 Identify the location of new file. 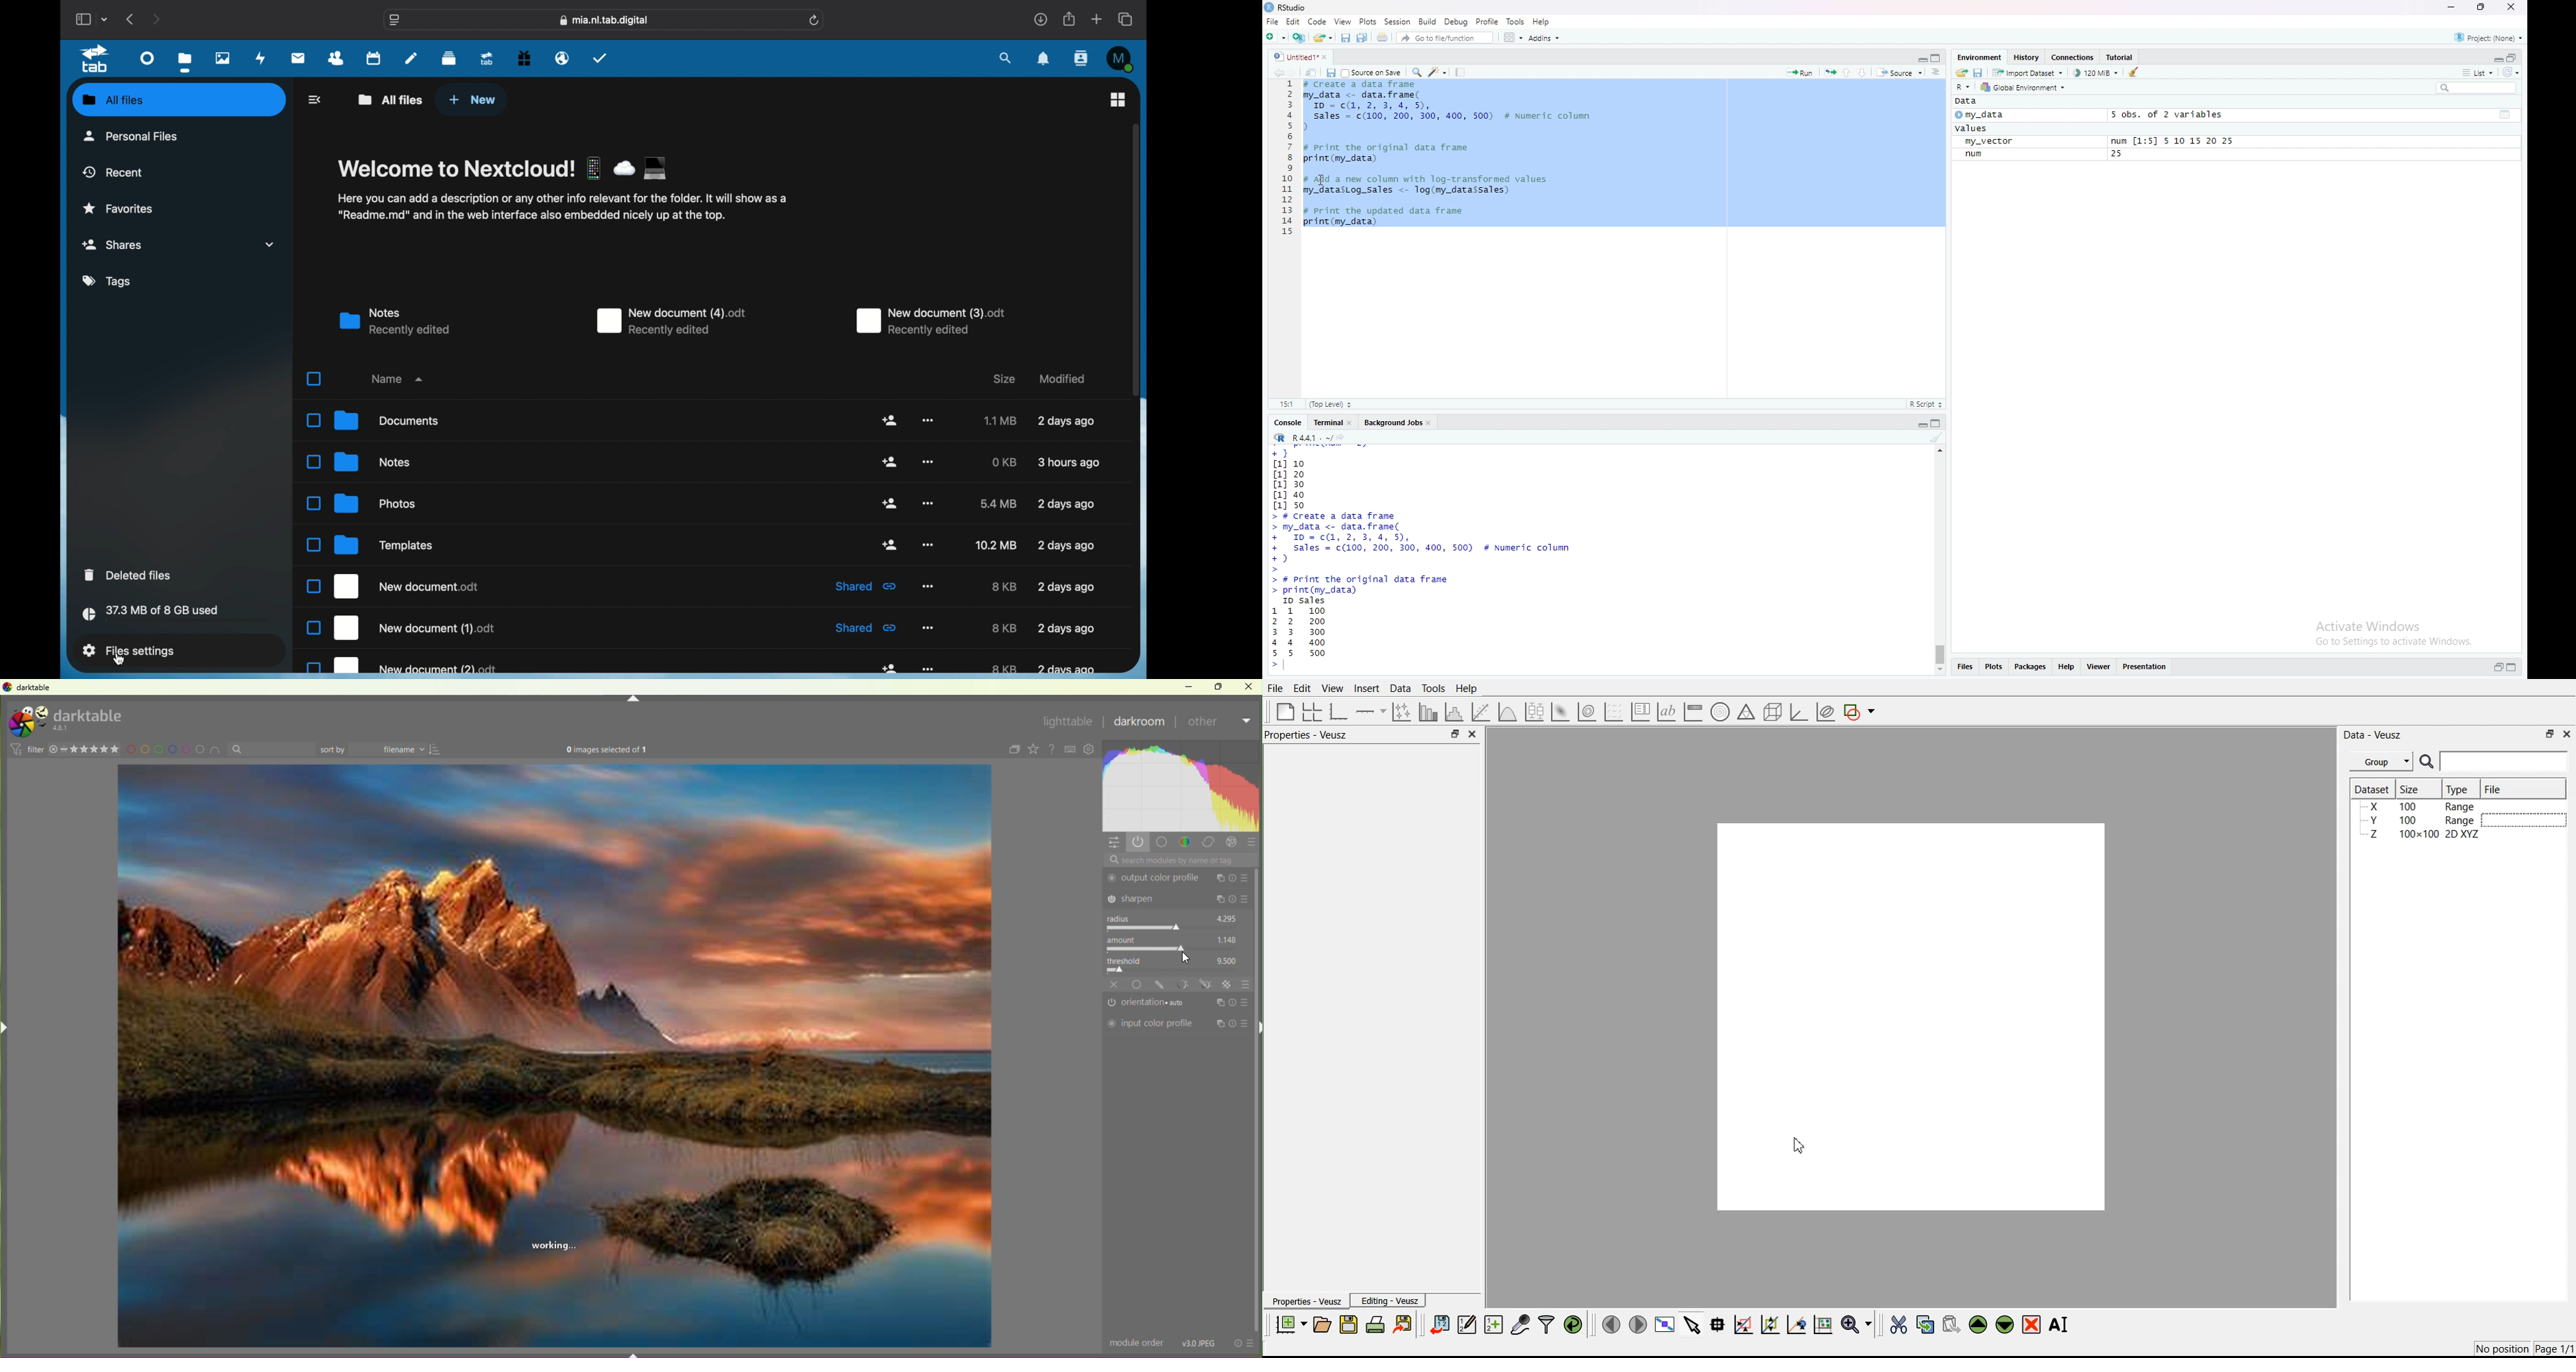
(1275, 36).